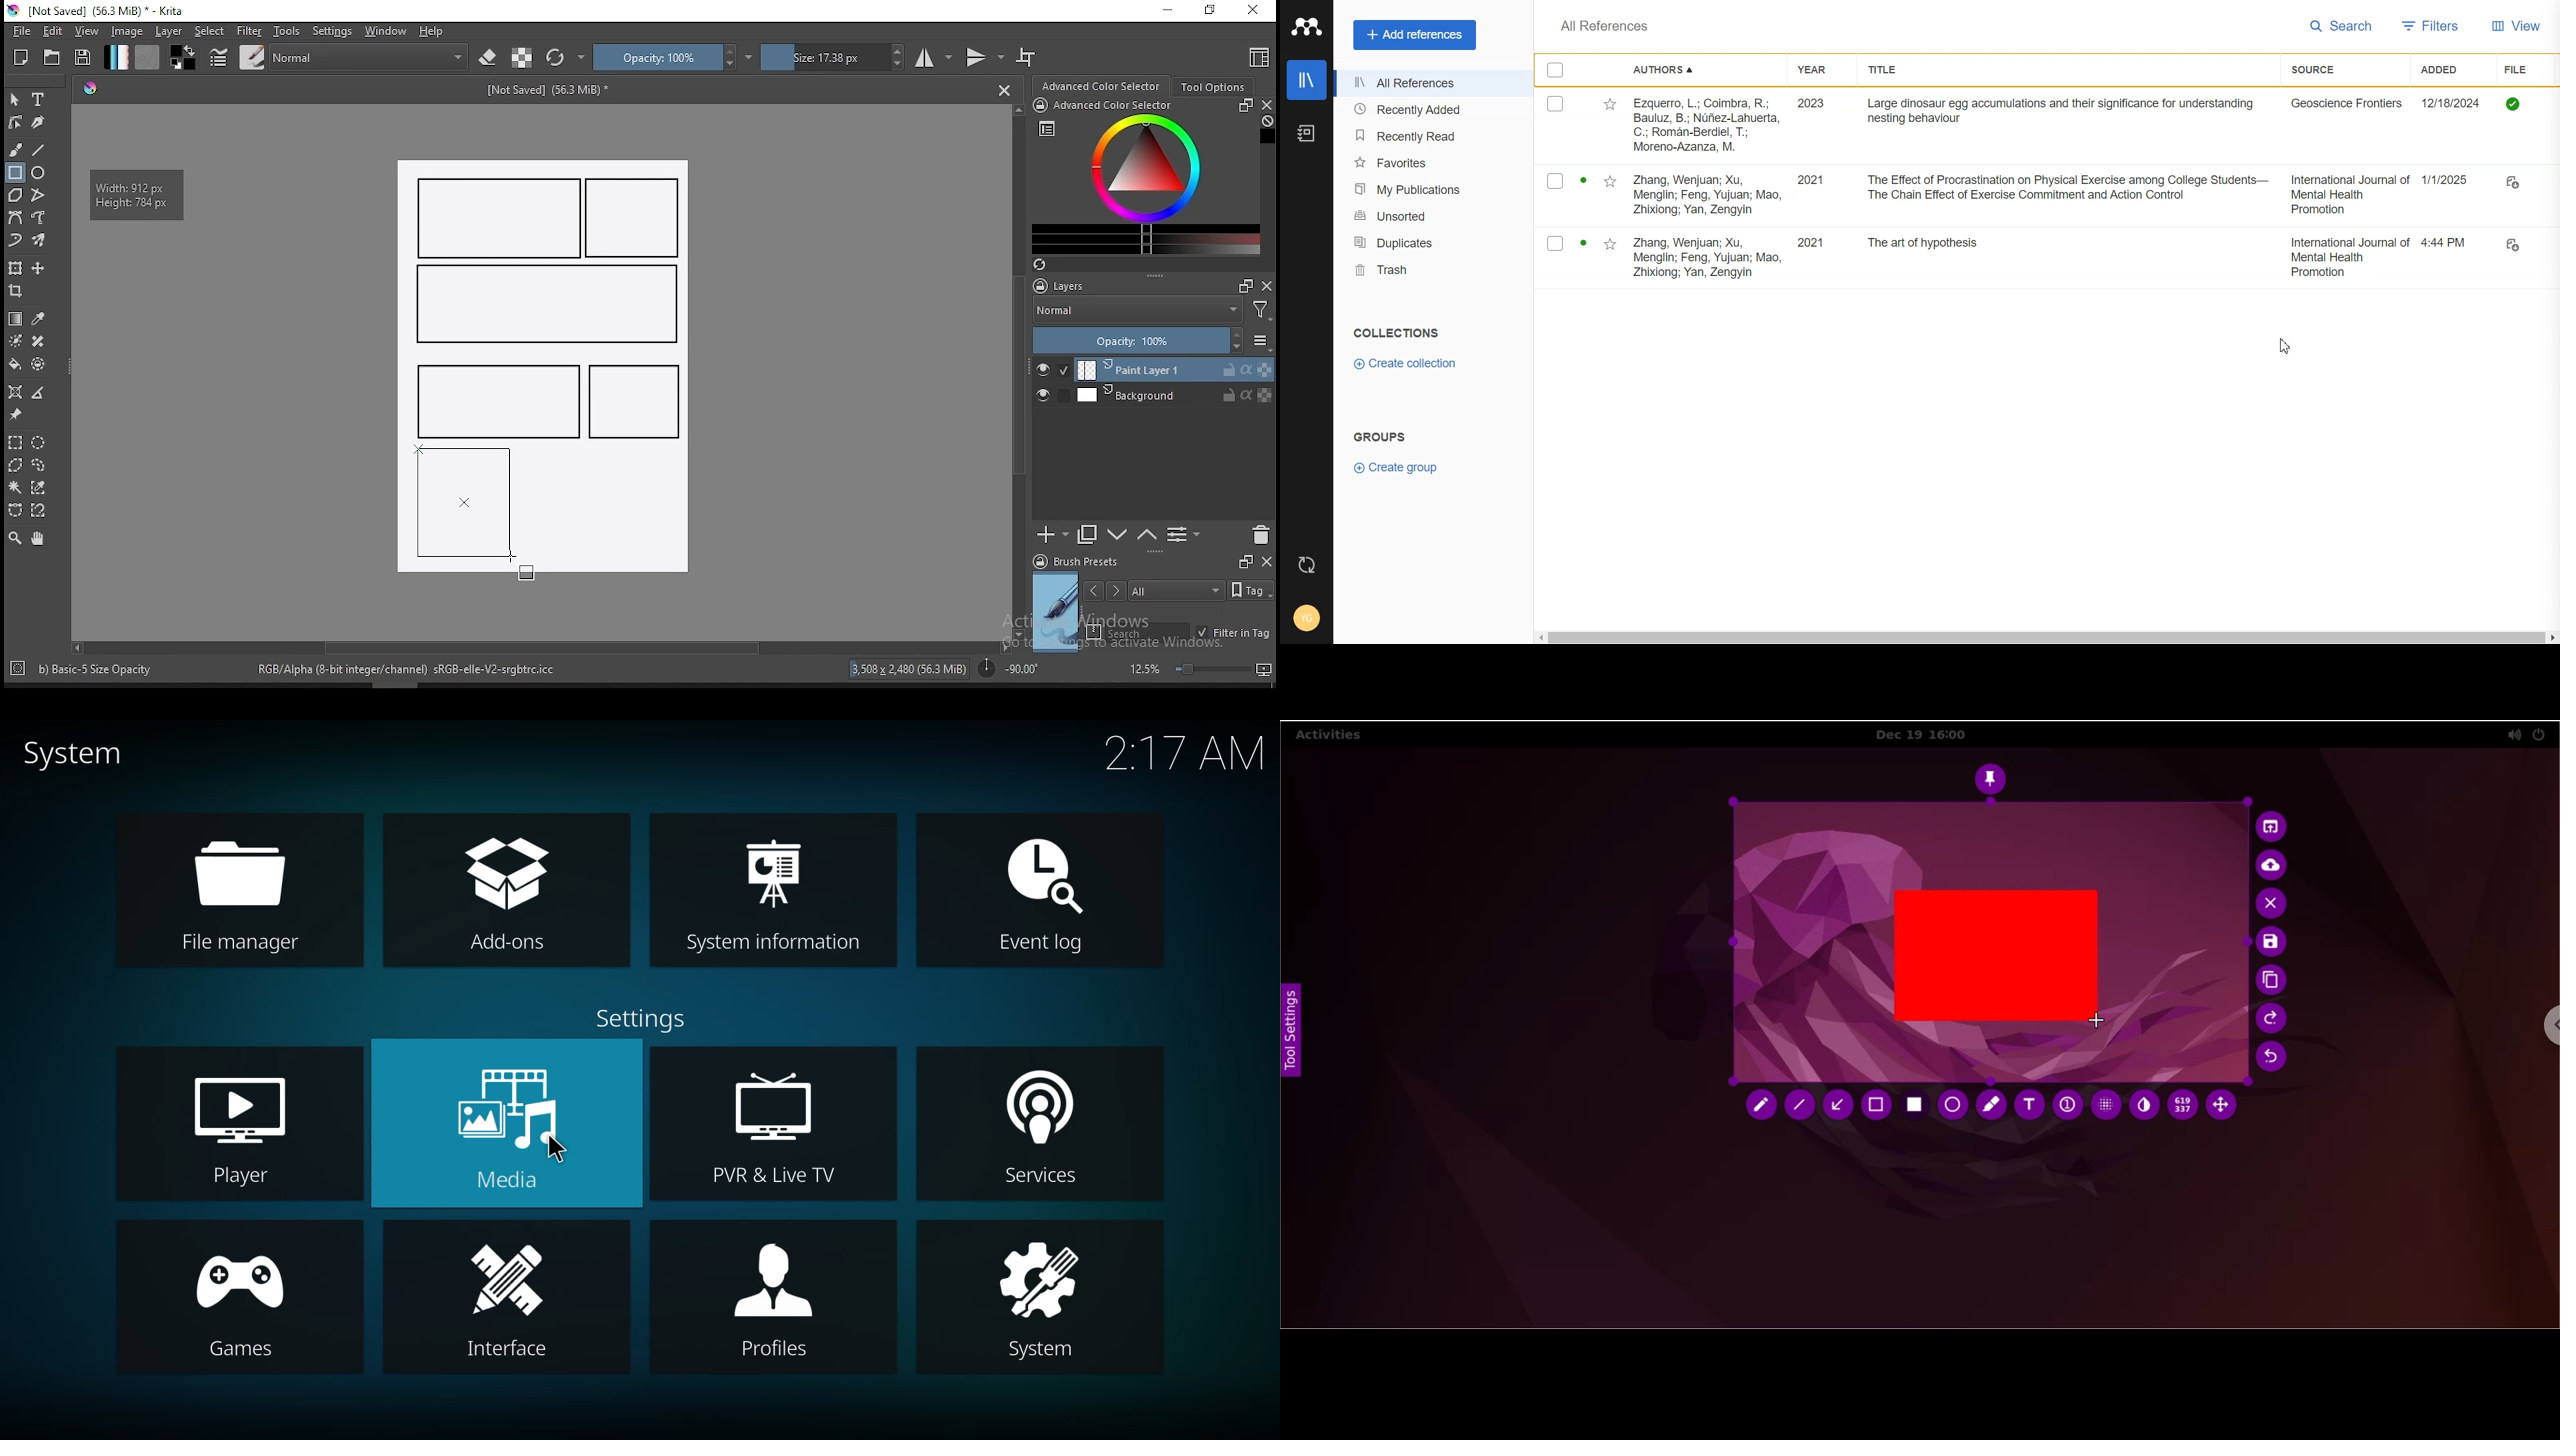 The width and height of the screenshot is (2576, 1456). Describe the element at coordinates (287, 31) in the screenshot. I see `tools` at that location.